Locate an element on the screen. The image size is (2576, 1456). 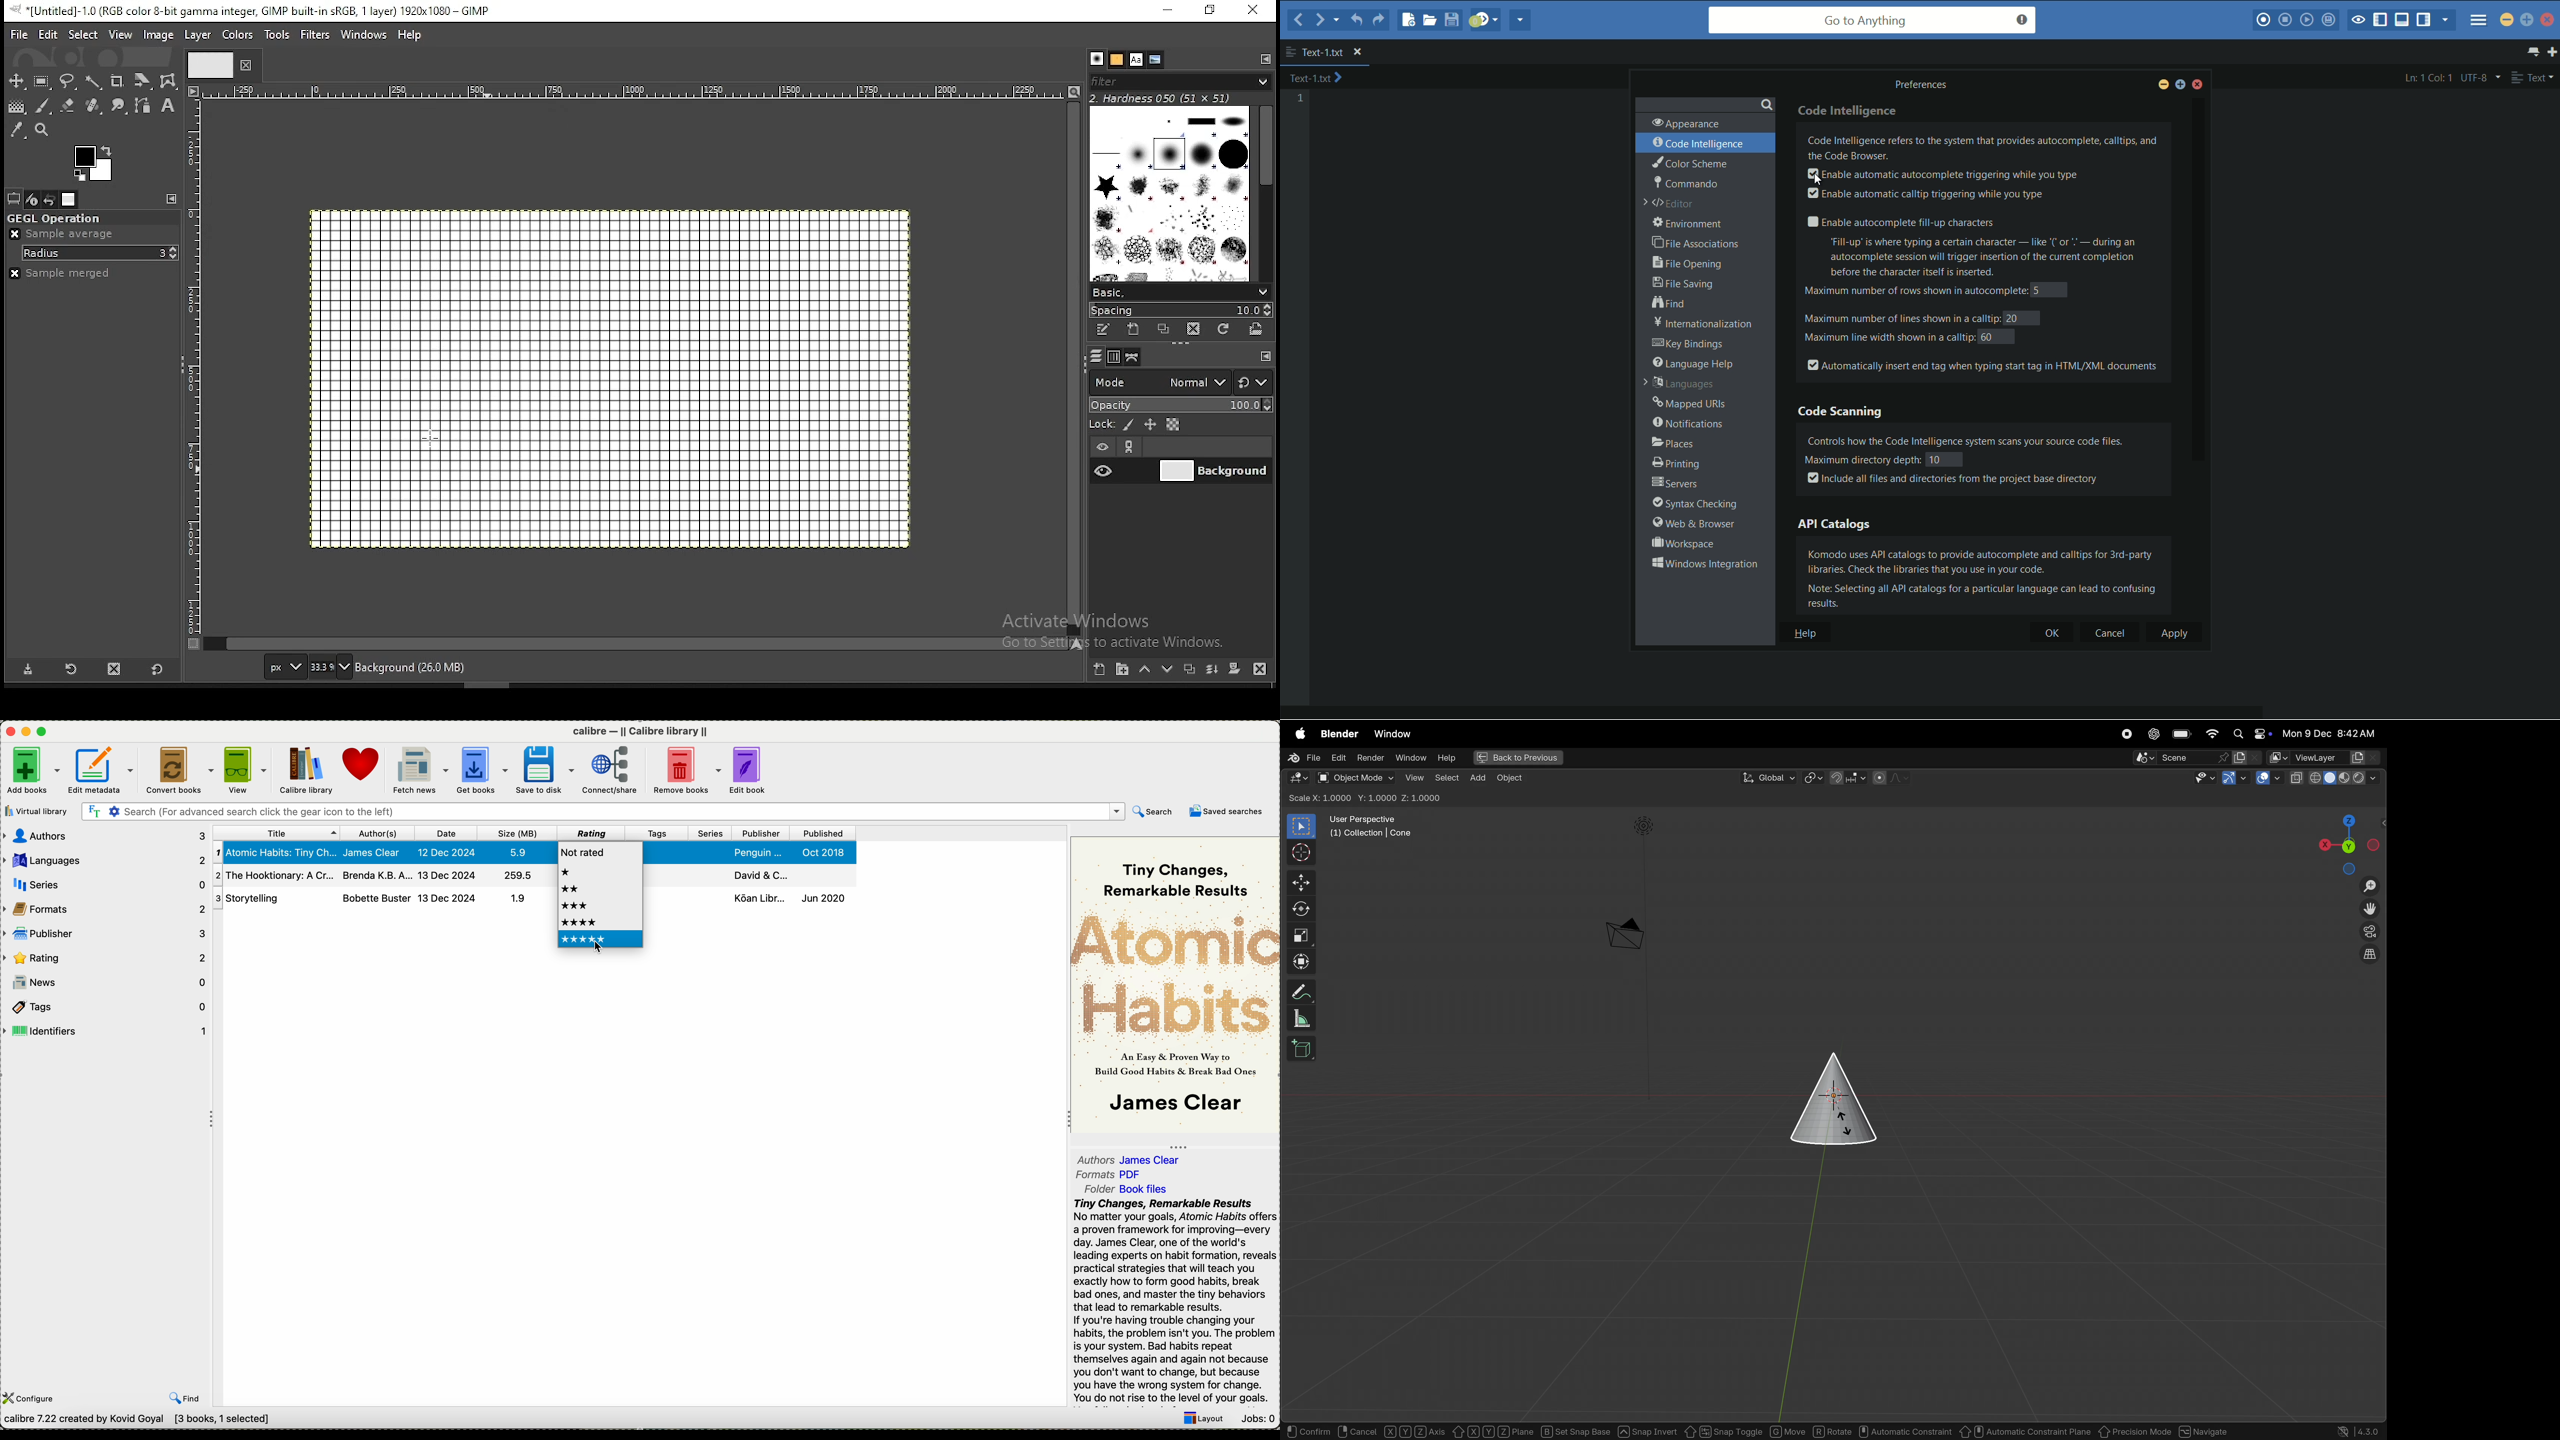
go to anything  is located at coordinates (1873, 20).